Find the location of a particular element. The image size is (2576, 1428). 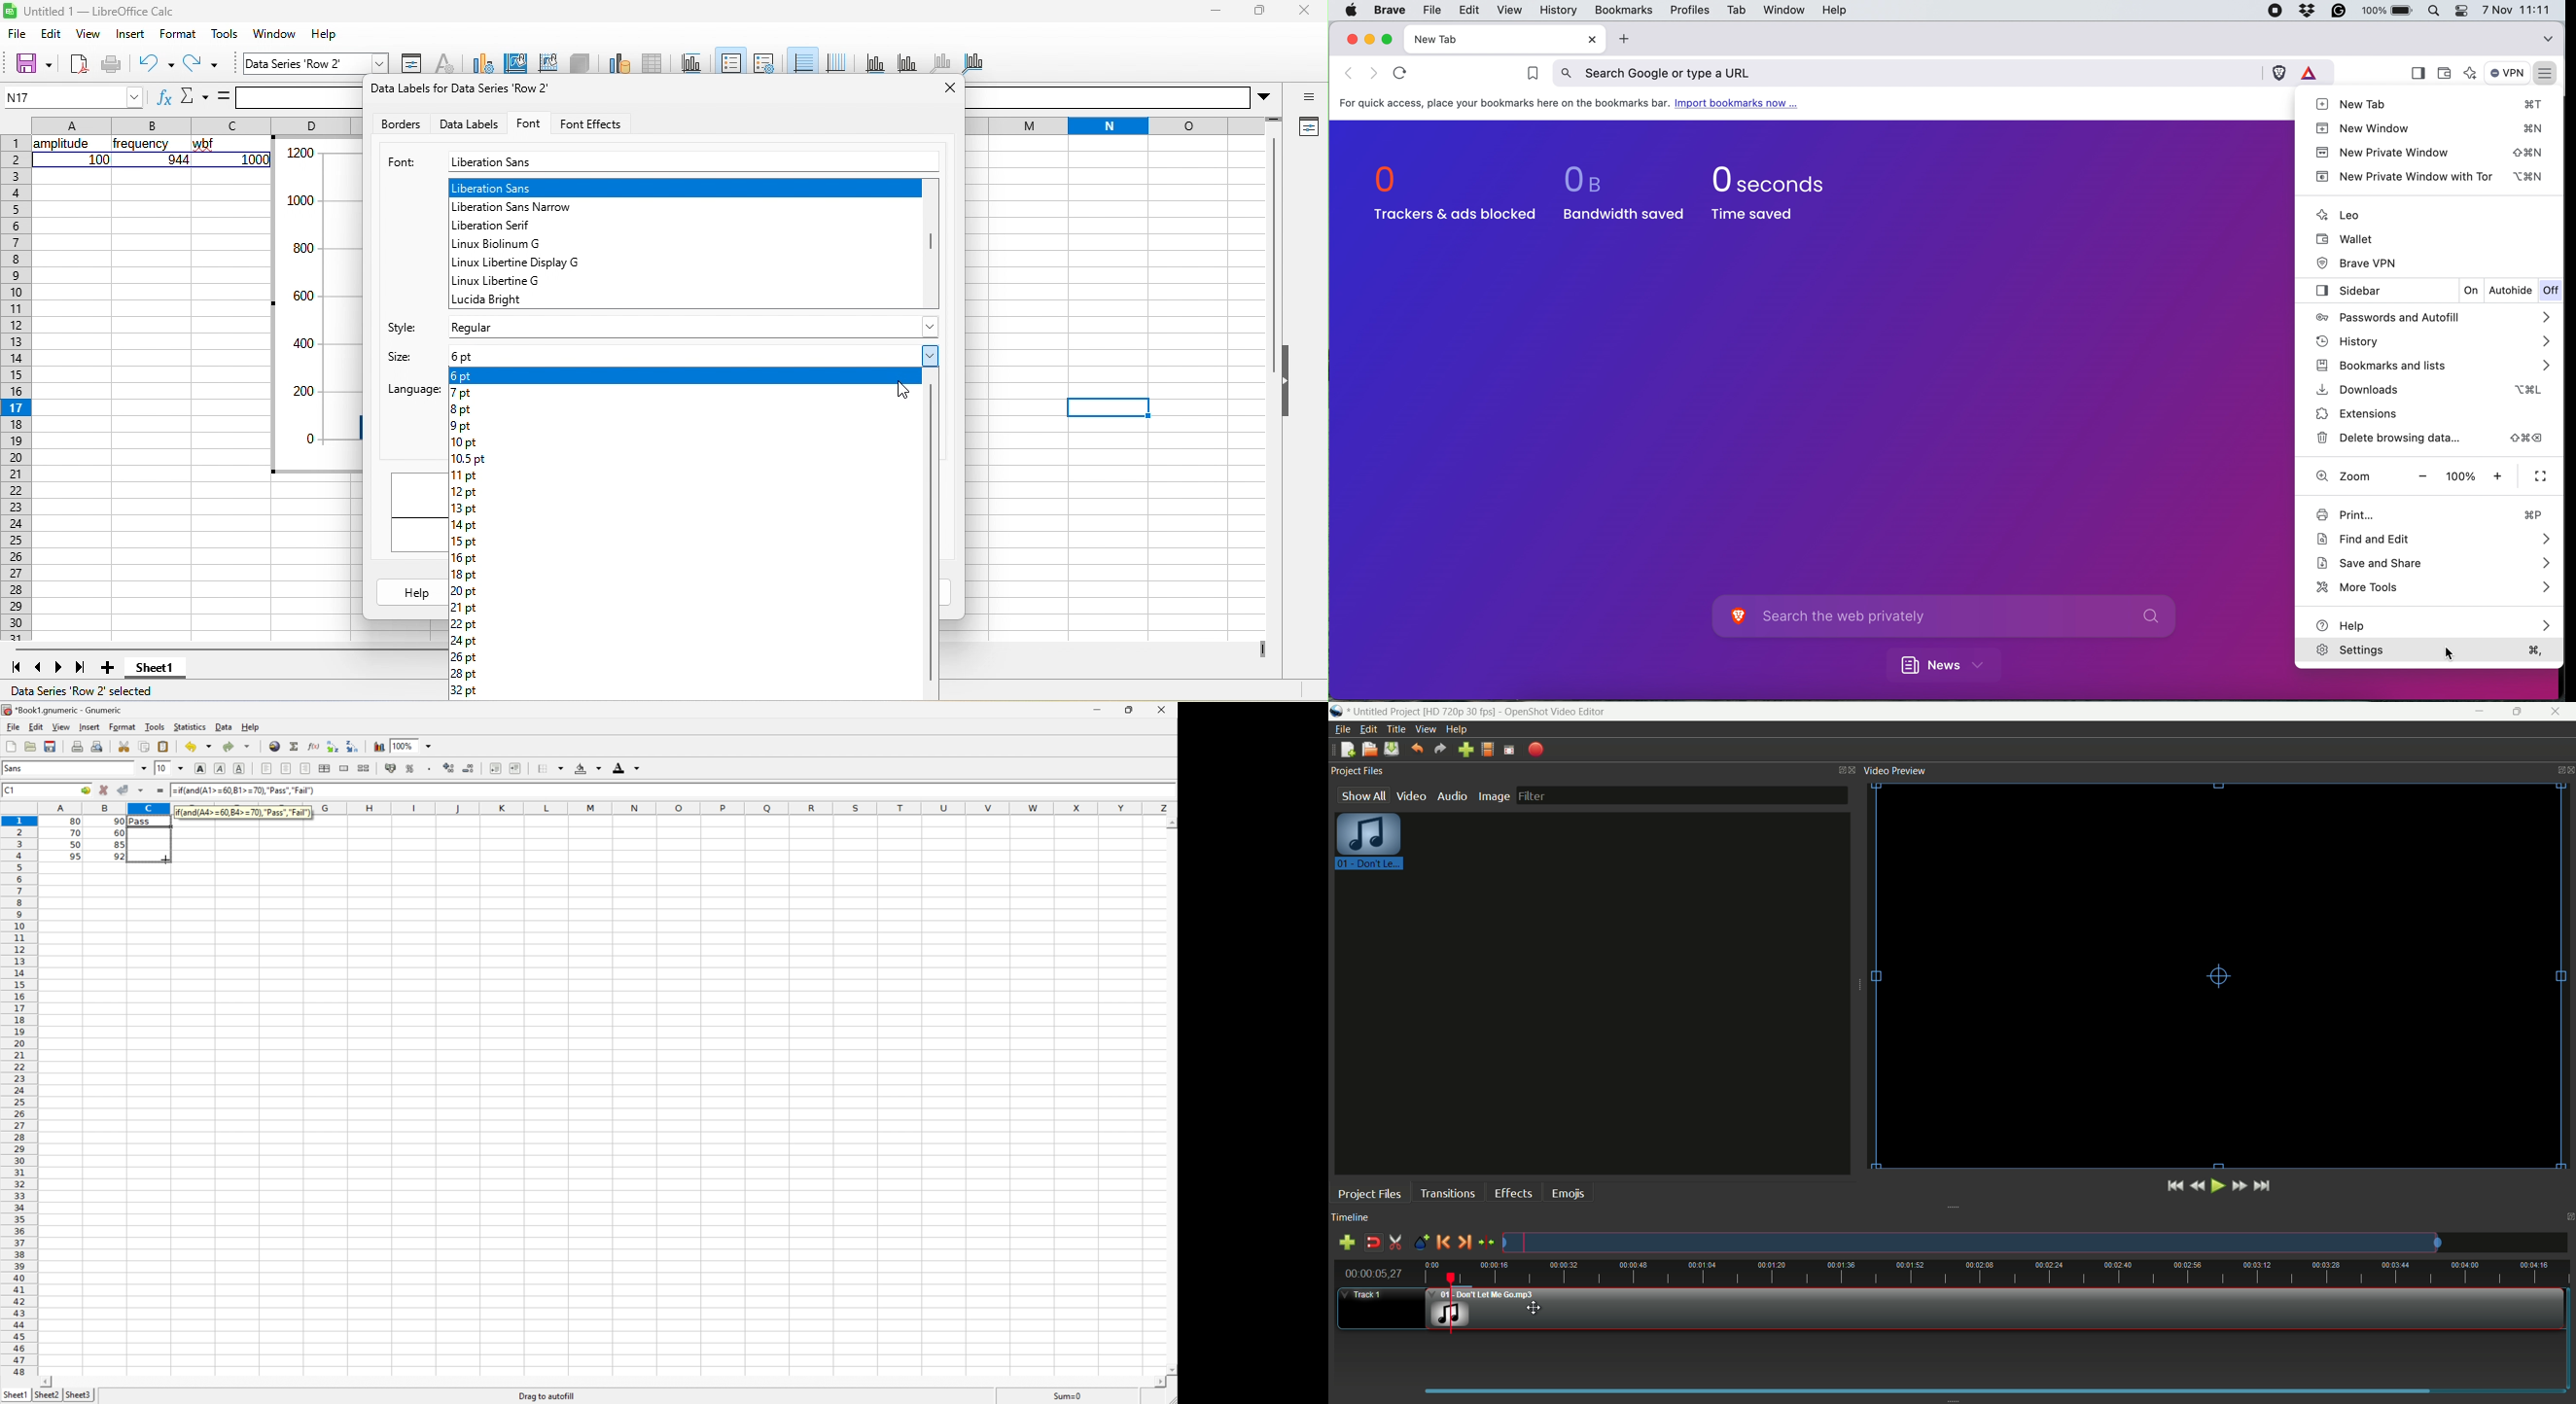

N17 is located at coordinates (71, 95).